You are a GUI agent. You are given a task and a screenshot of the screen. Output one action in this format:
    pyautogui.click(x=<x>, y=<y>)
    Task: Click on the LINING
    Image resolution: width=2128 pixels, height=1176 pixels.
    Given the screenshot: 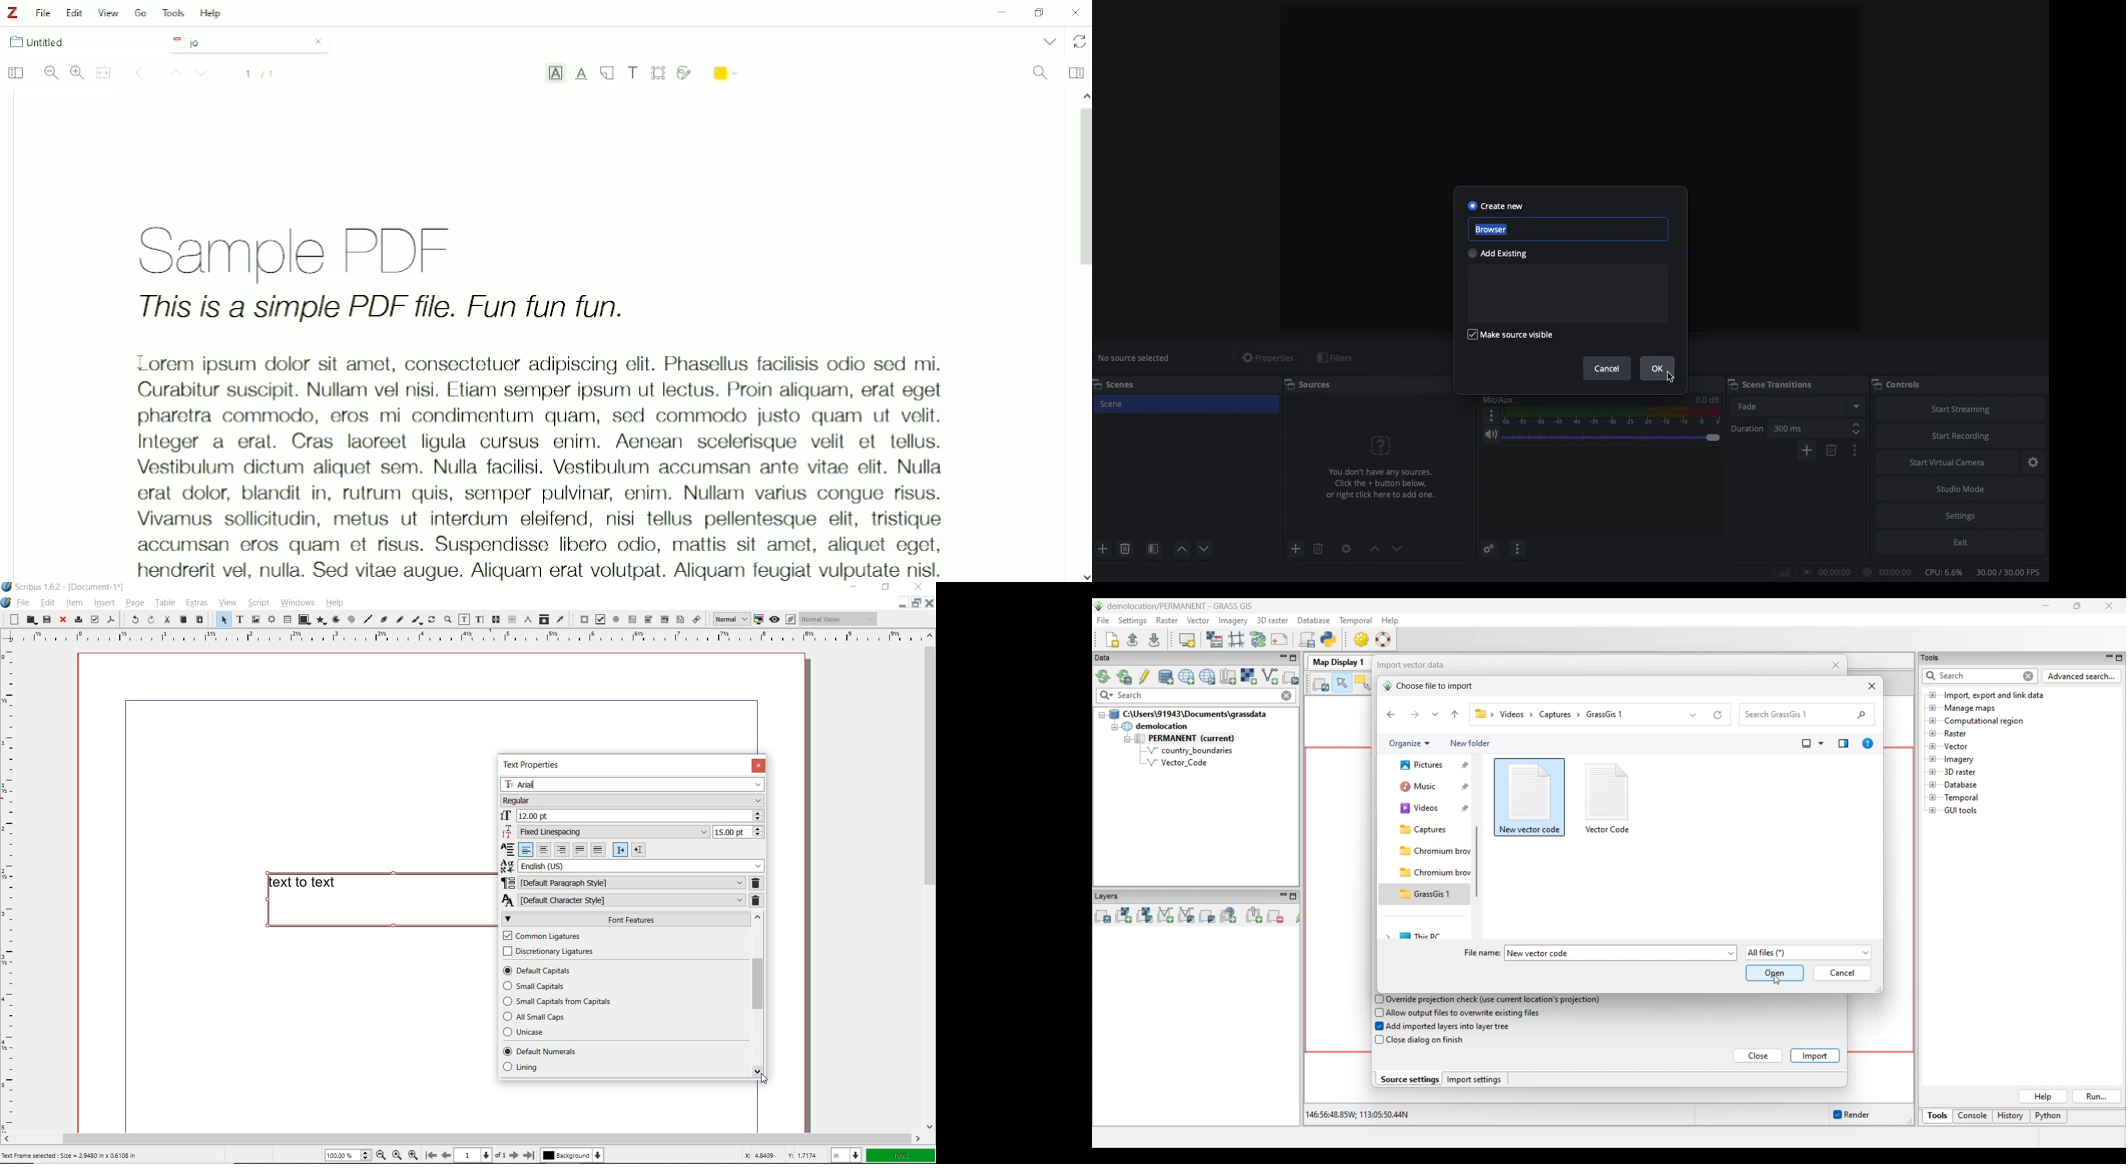 What is the action you would take?
    pyautogui.click(x=525, y=1068)
    